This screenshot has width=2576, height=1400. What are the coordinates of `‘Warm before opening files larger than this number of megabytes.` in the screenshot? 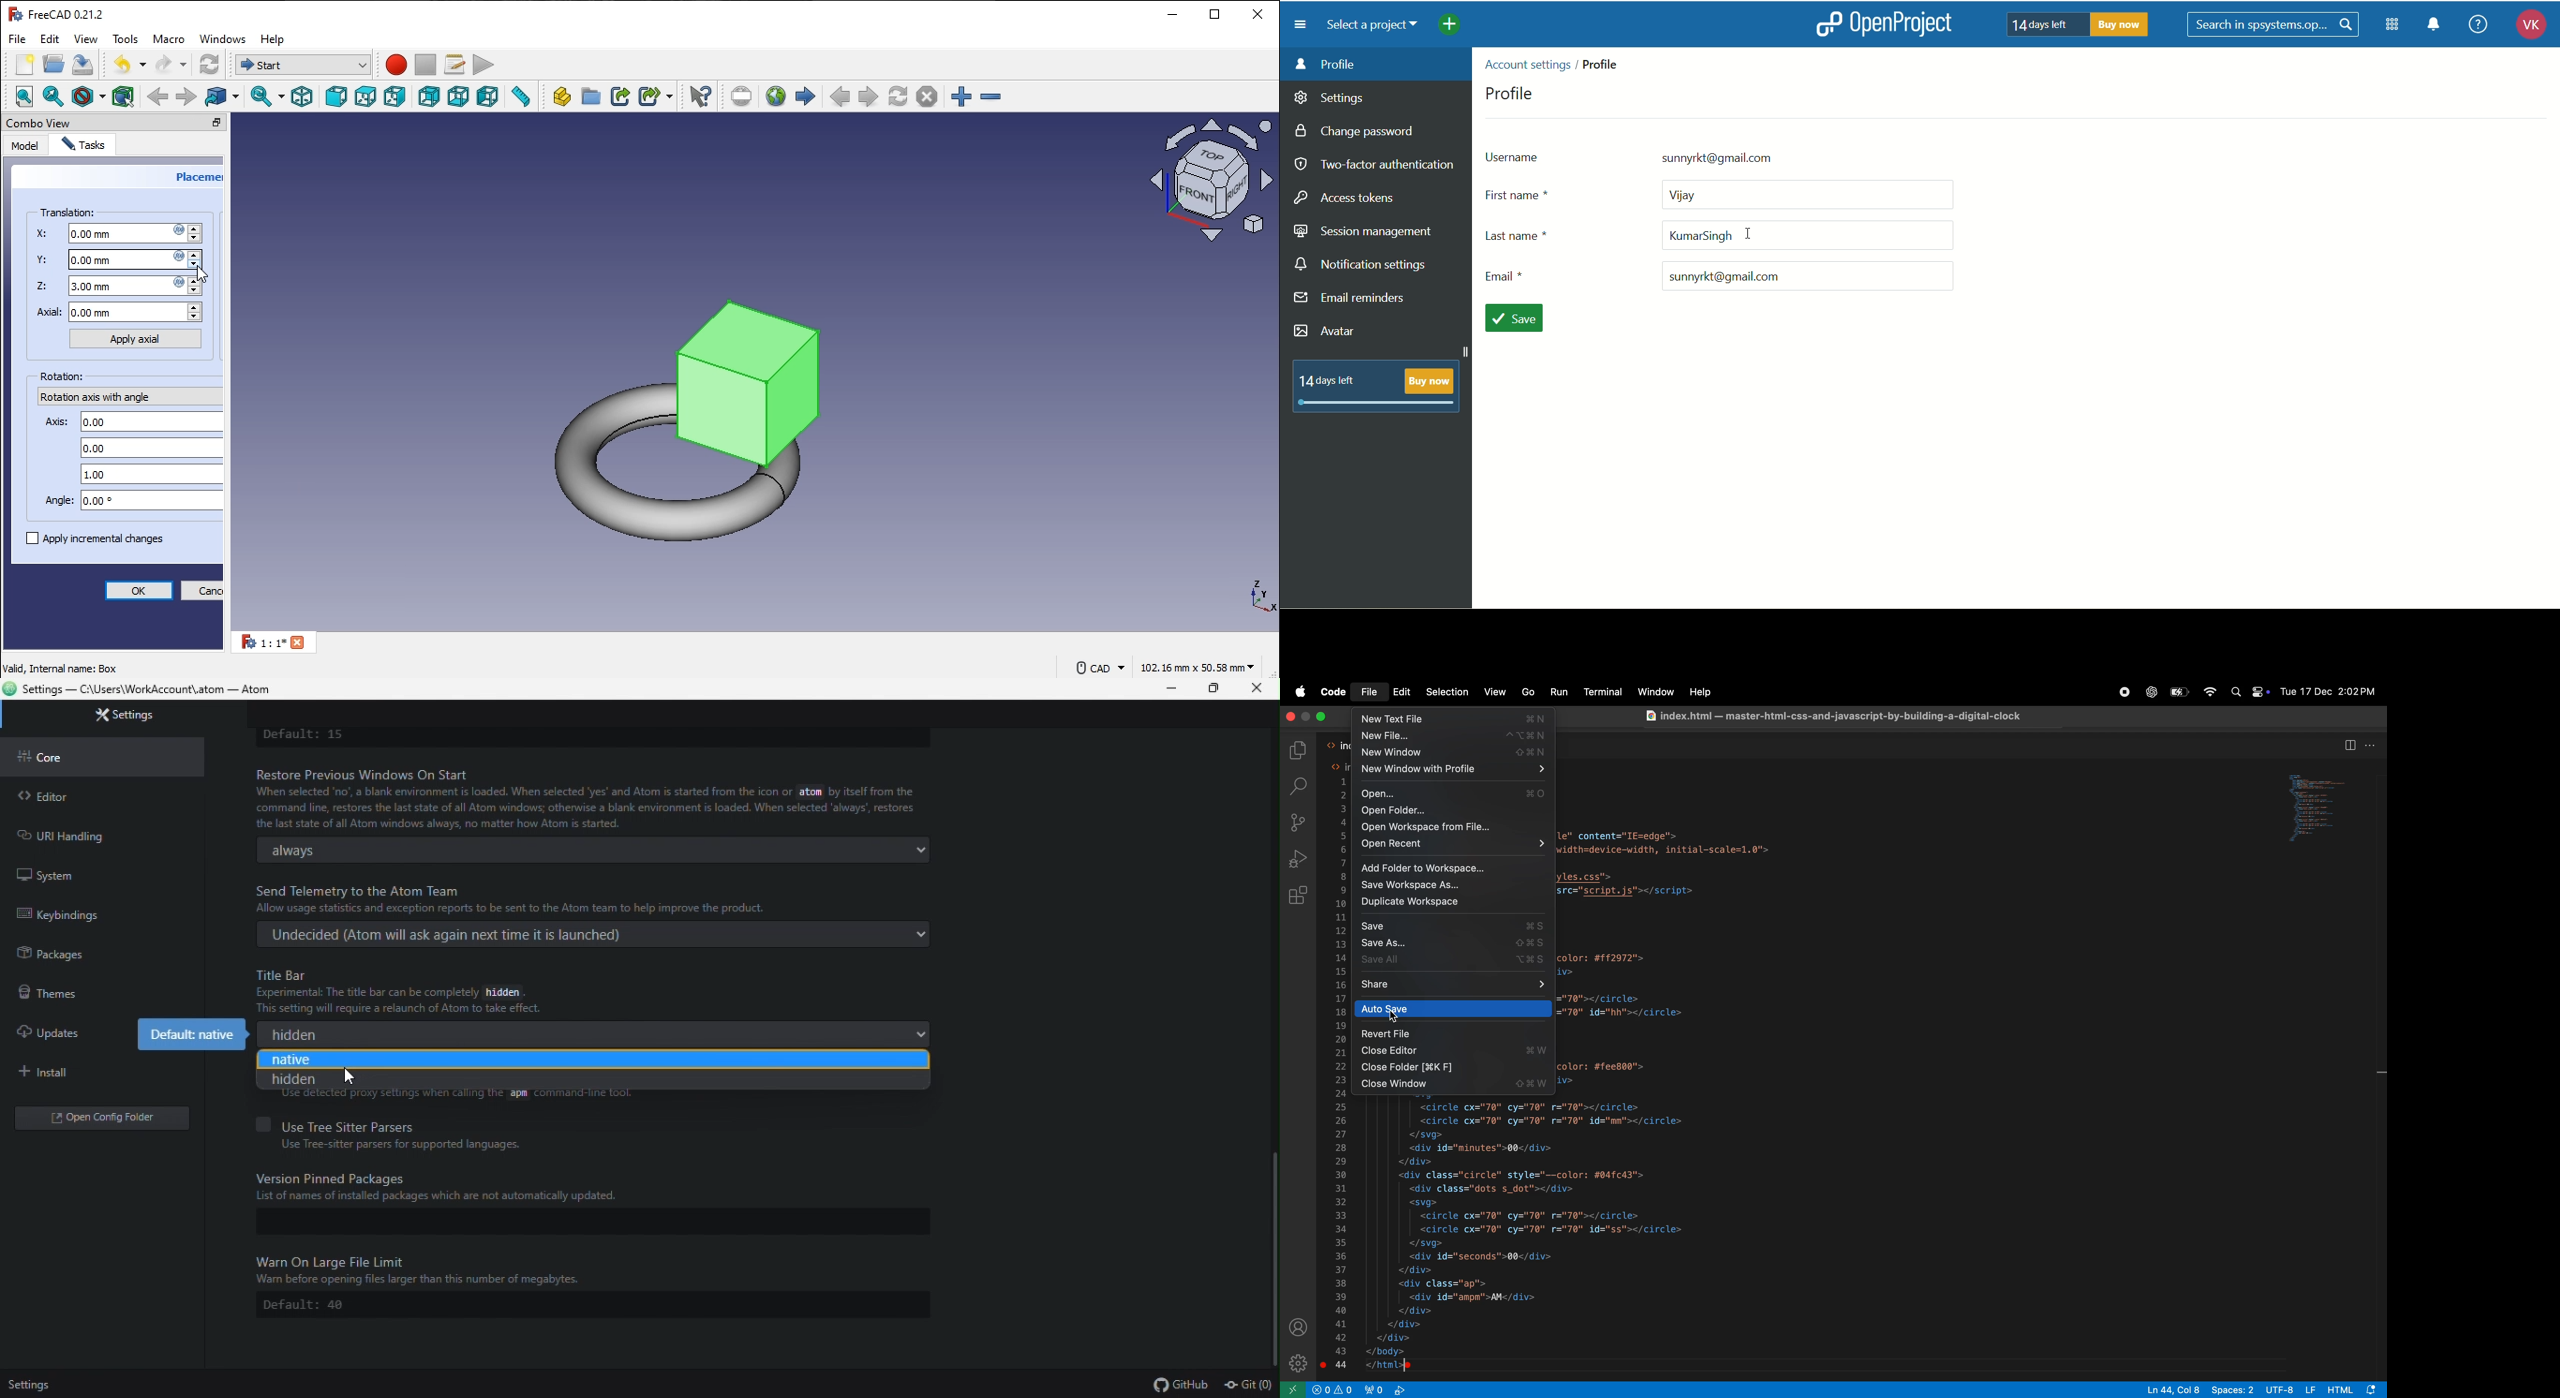 It's located at (423, 1281).